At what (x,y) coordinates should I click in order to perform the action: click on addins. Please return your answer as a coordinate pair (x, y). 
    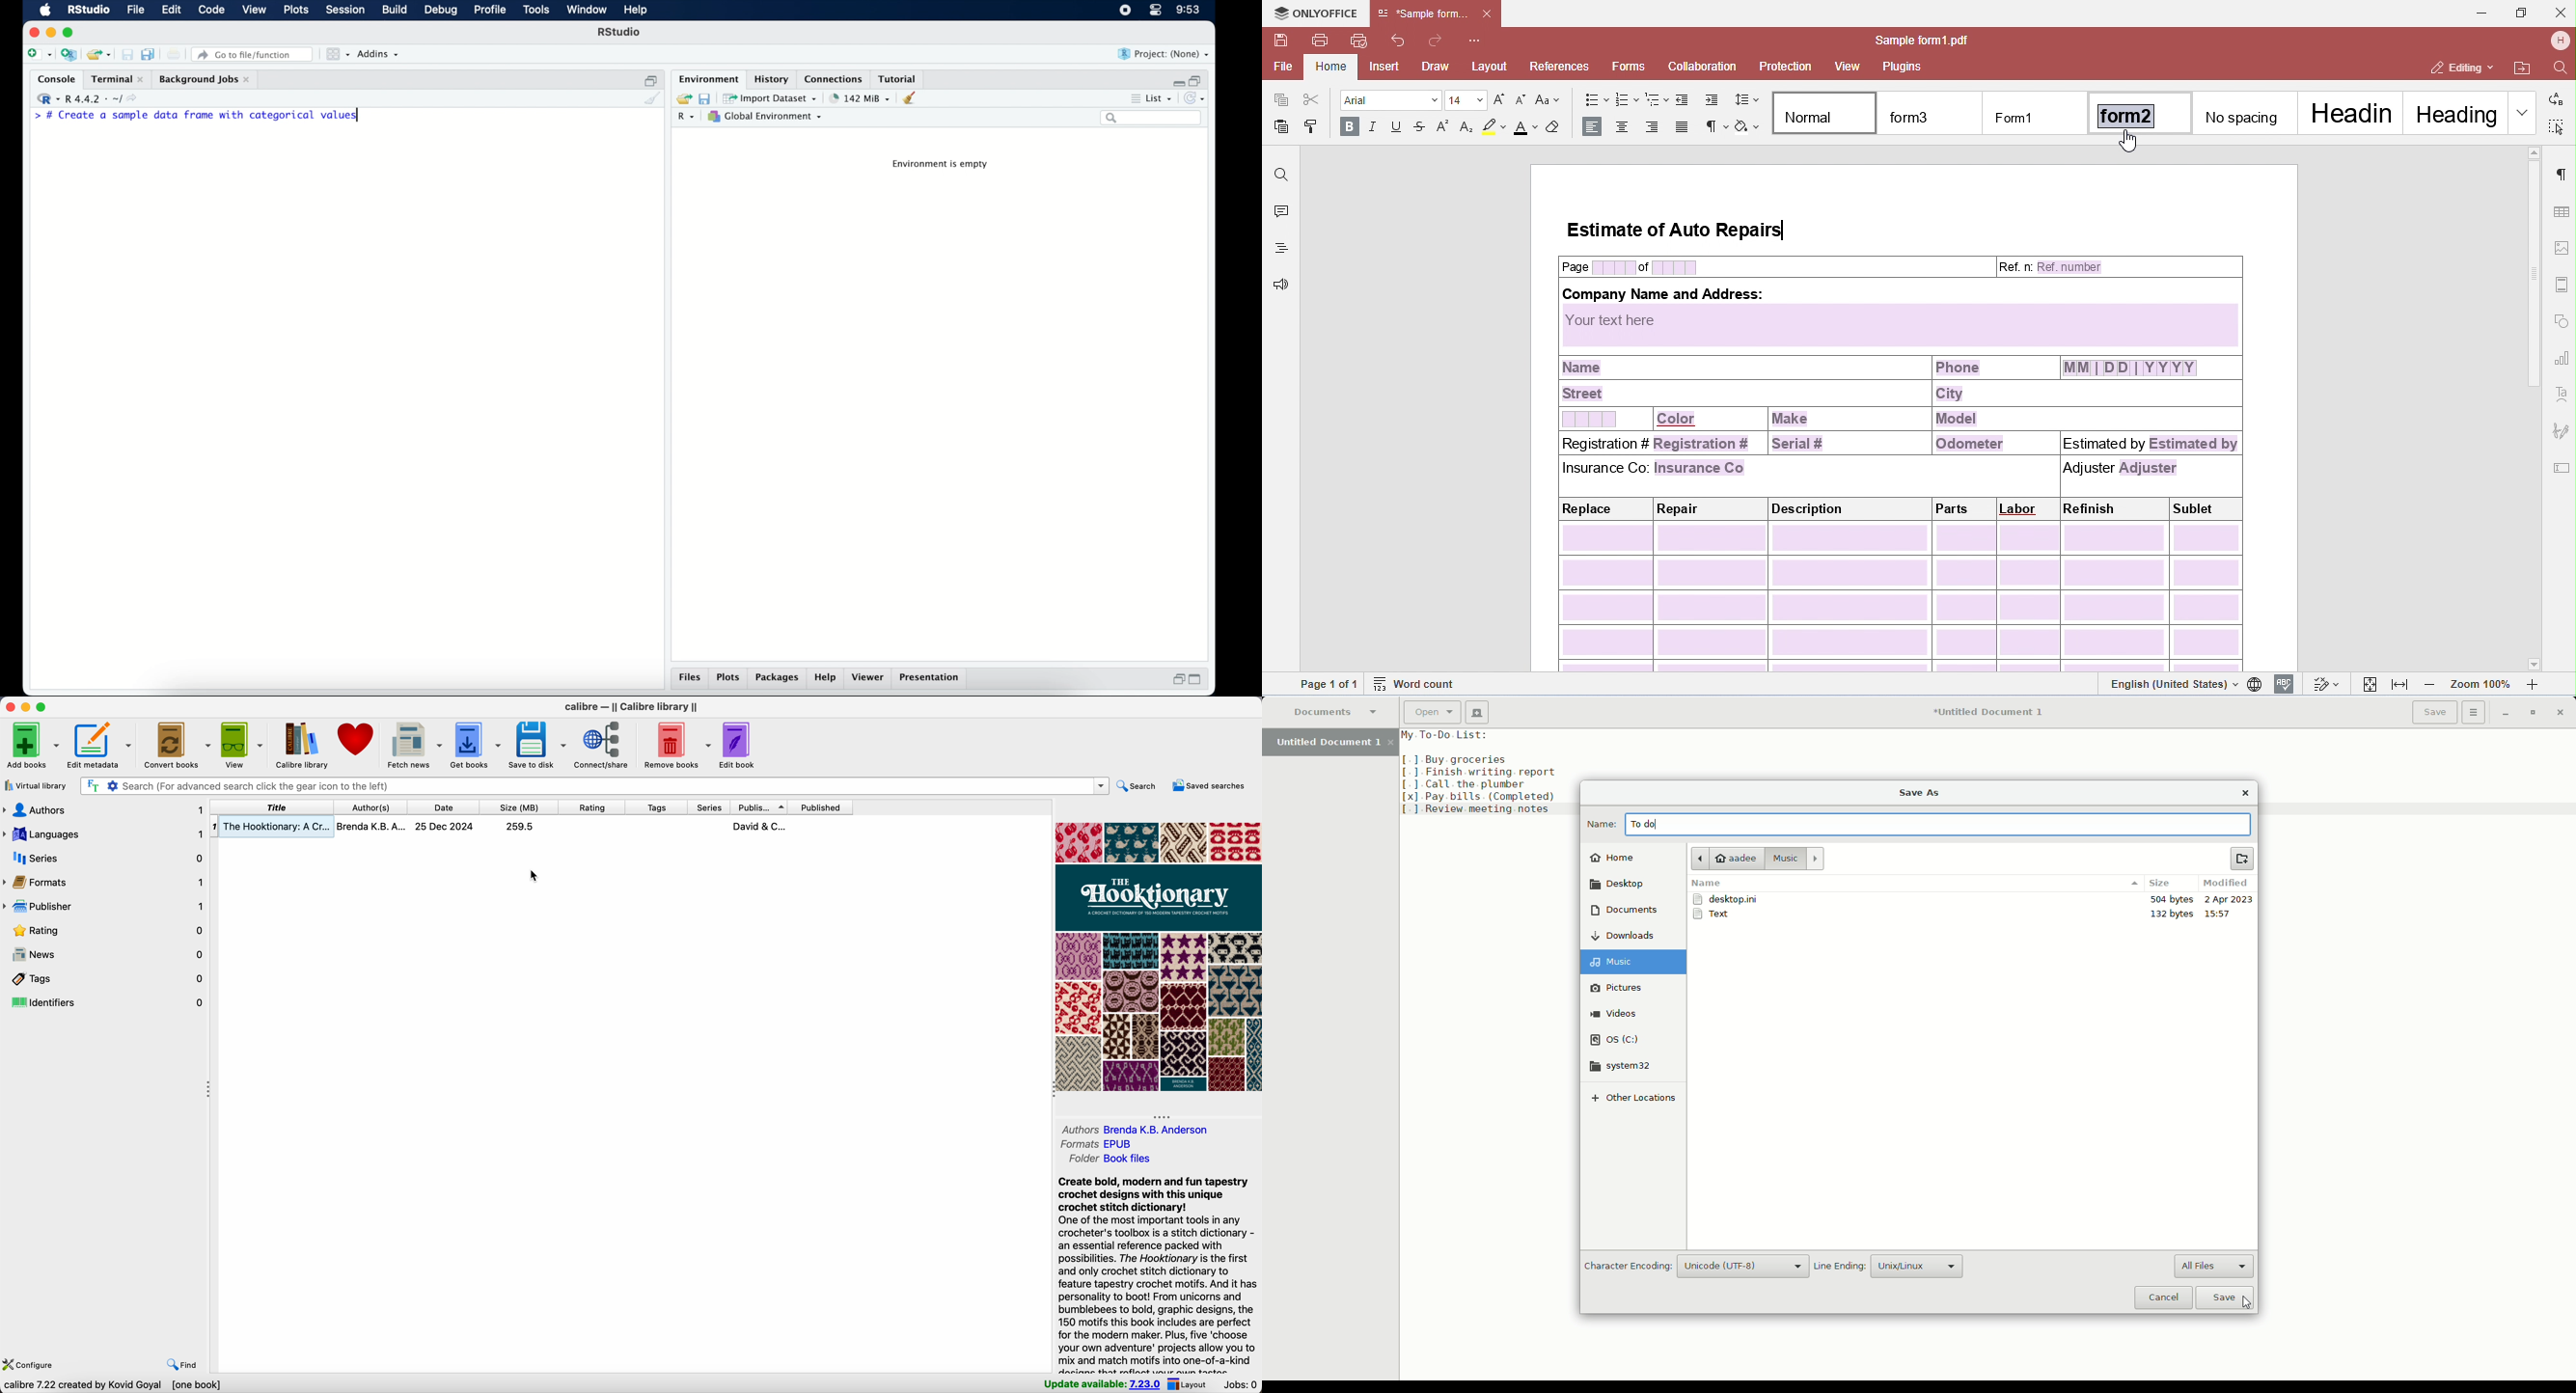
    Looking at the image, I should click on (380, 55).